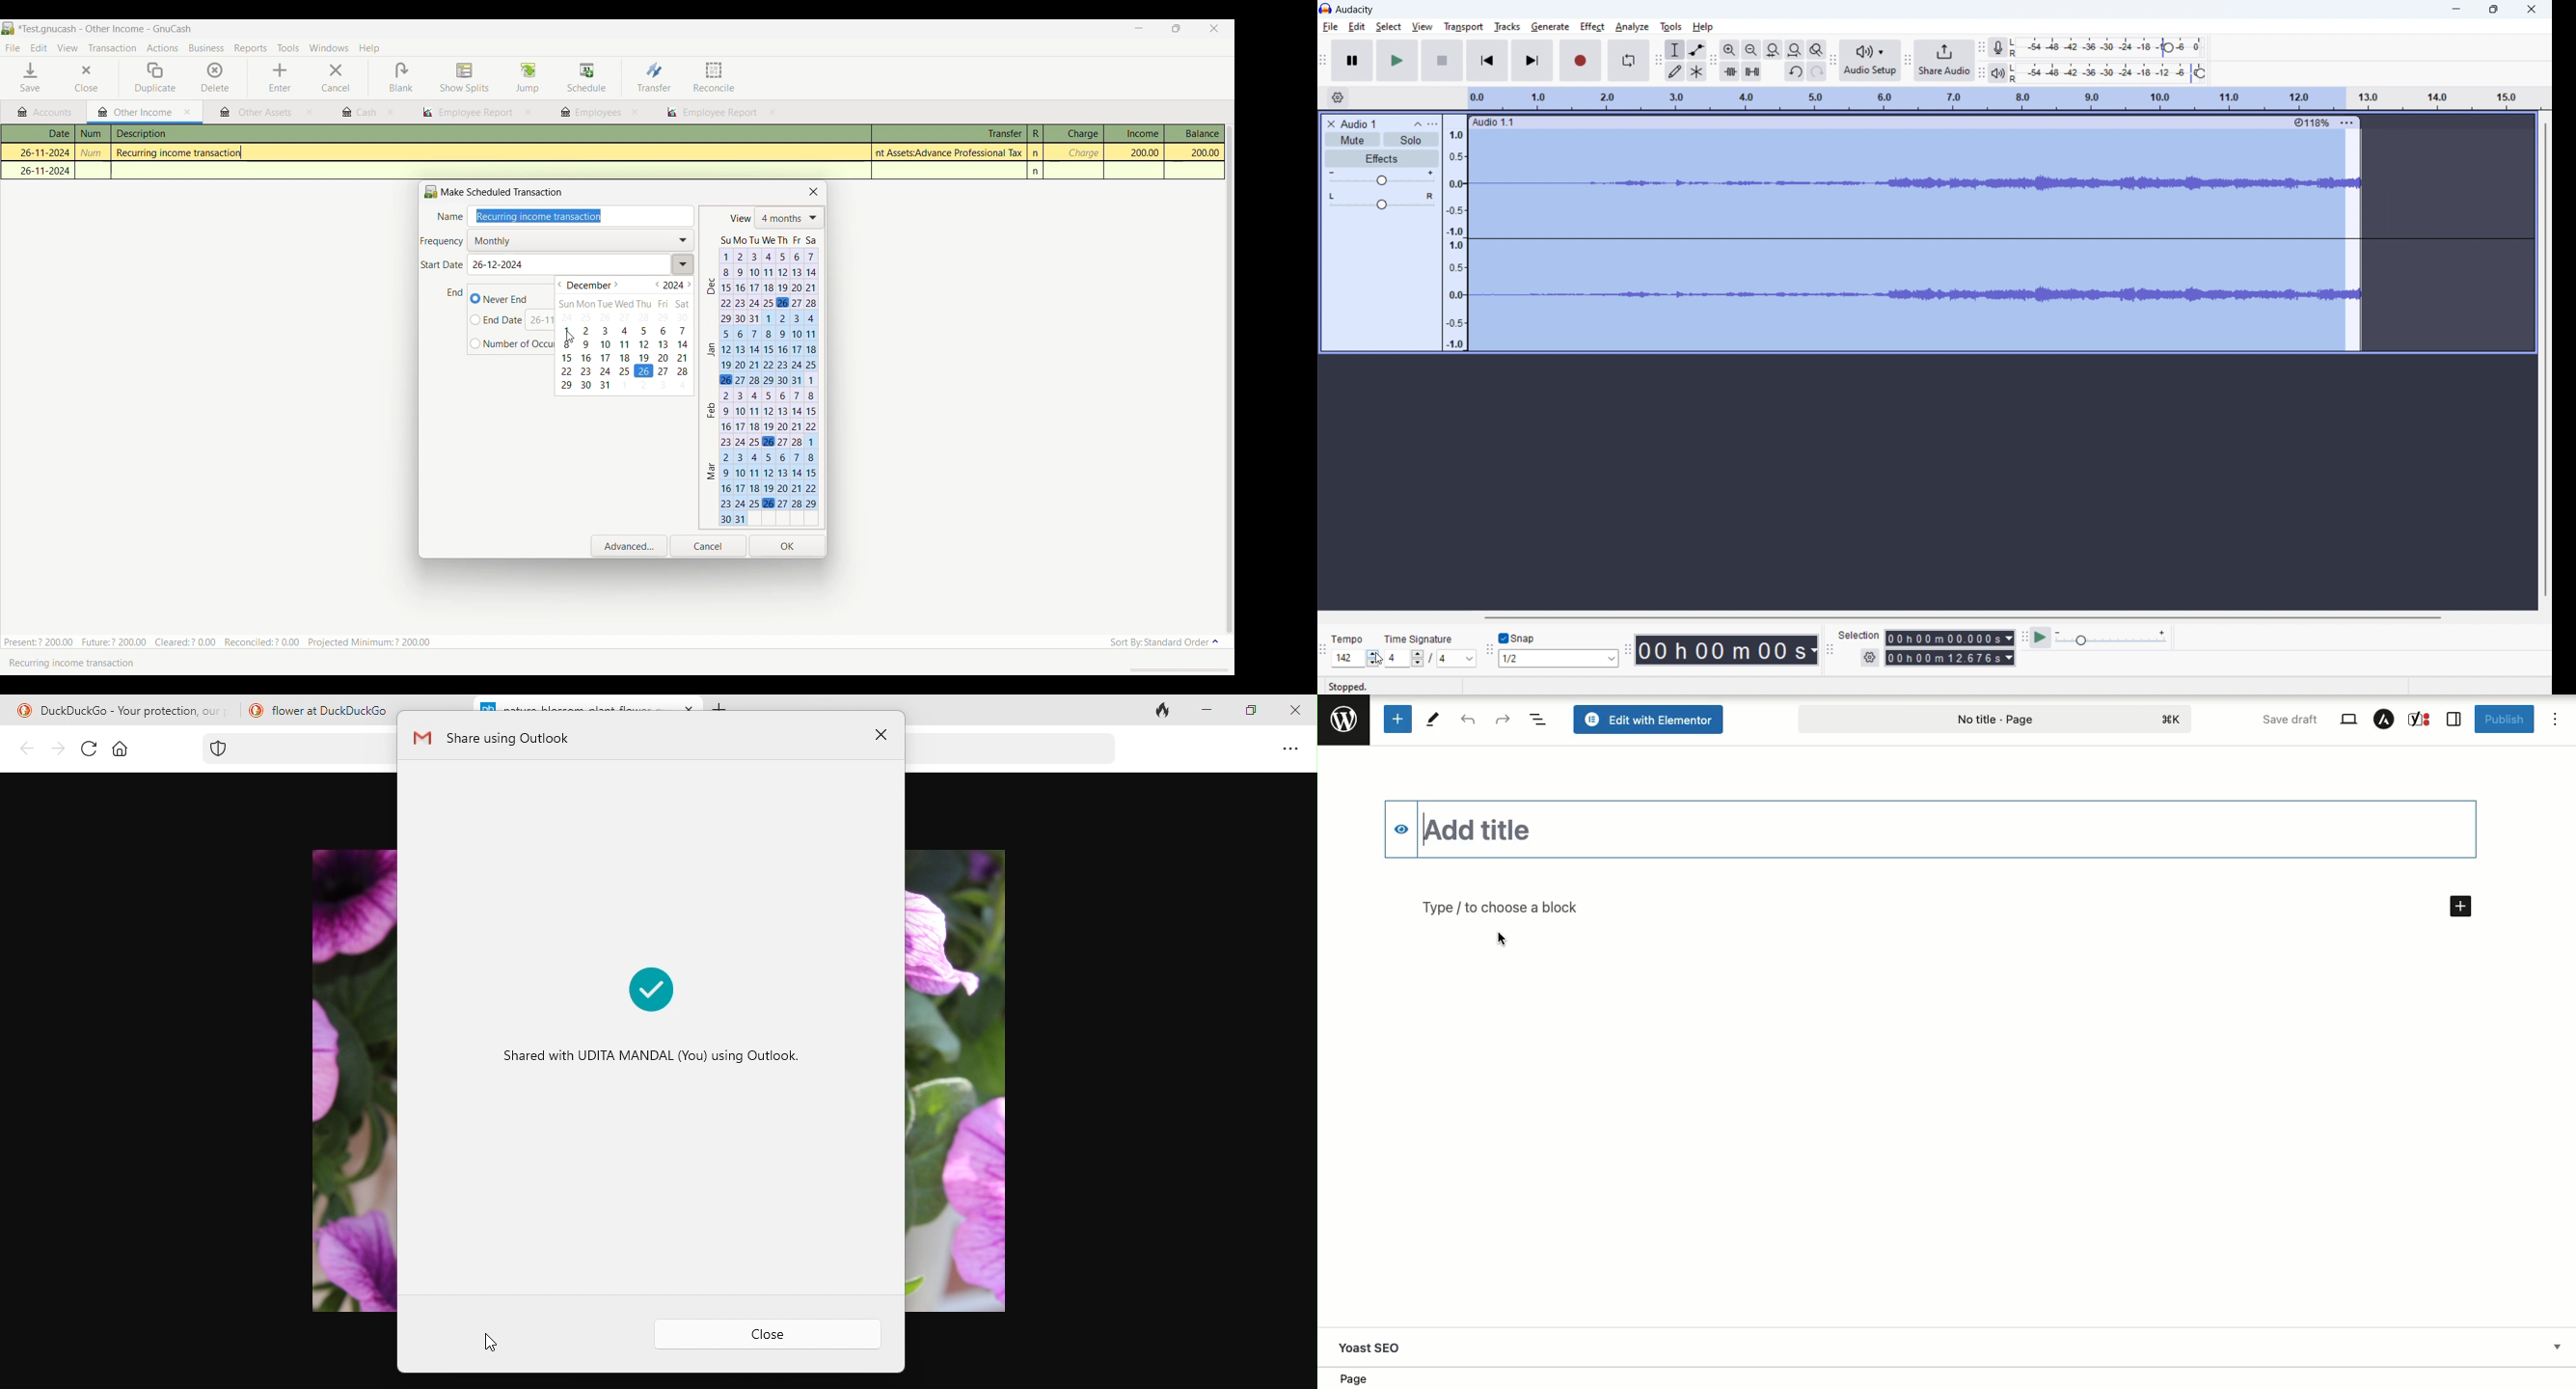  Describe the element at coordinates (449, 217) in the screenshot. I see `Name` at that location.